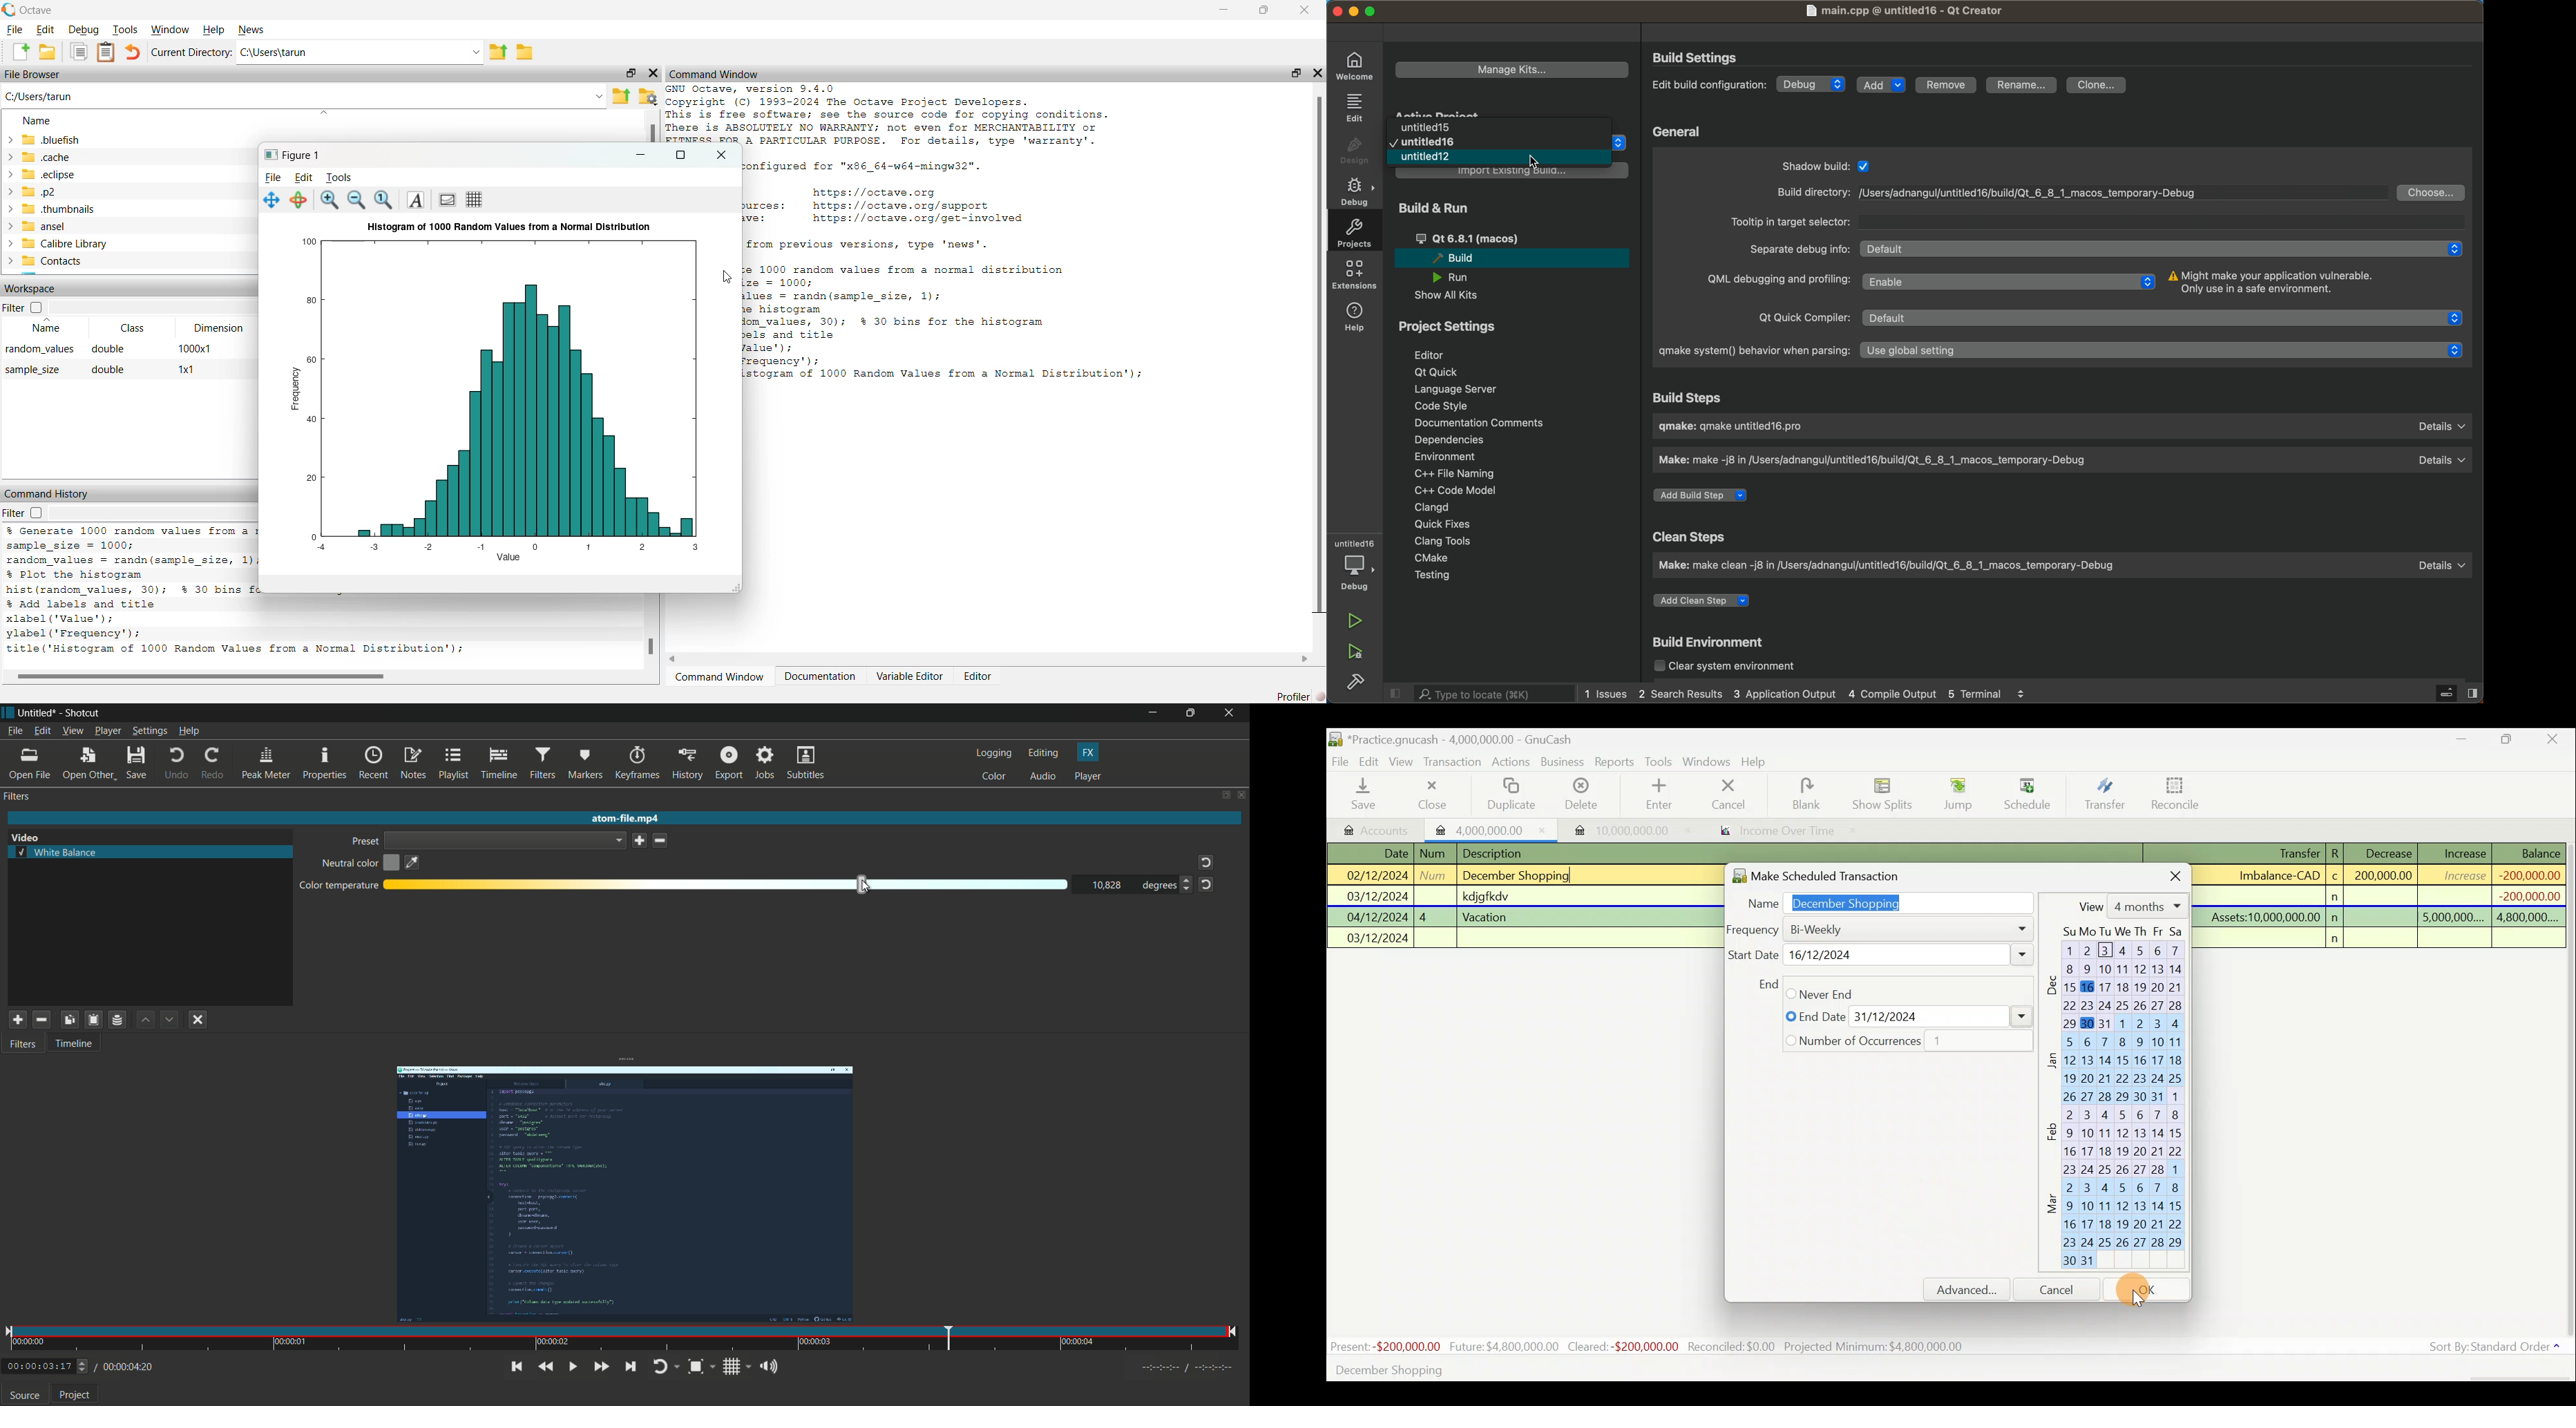 This screenshot has width=2576, height=1428. Describe the element at coordinates (374, 764) in the screenshot. I see `recent` at that location.